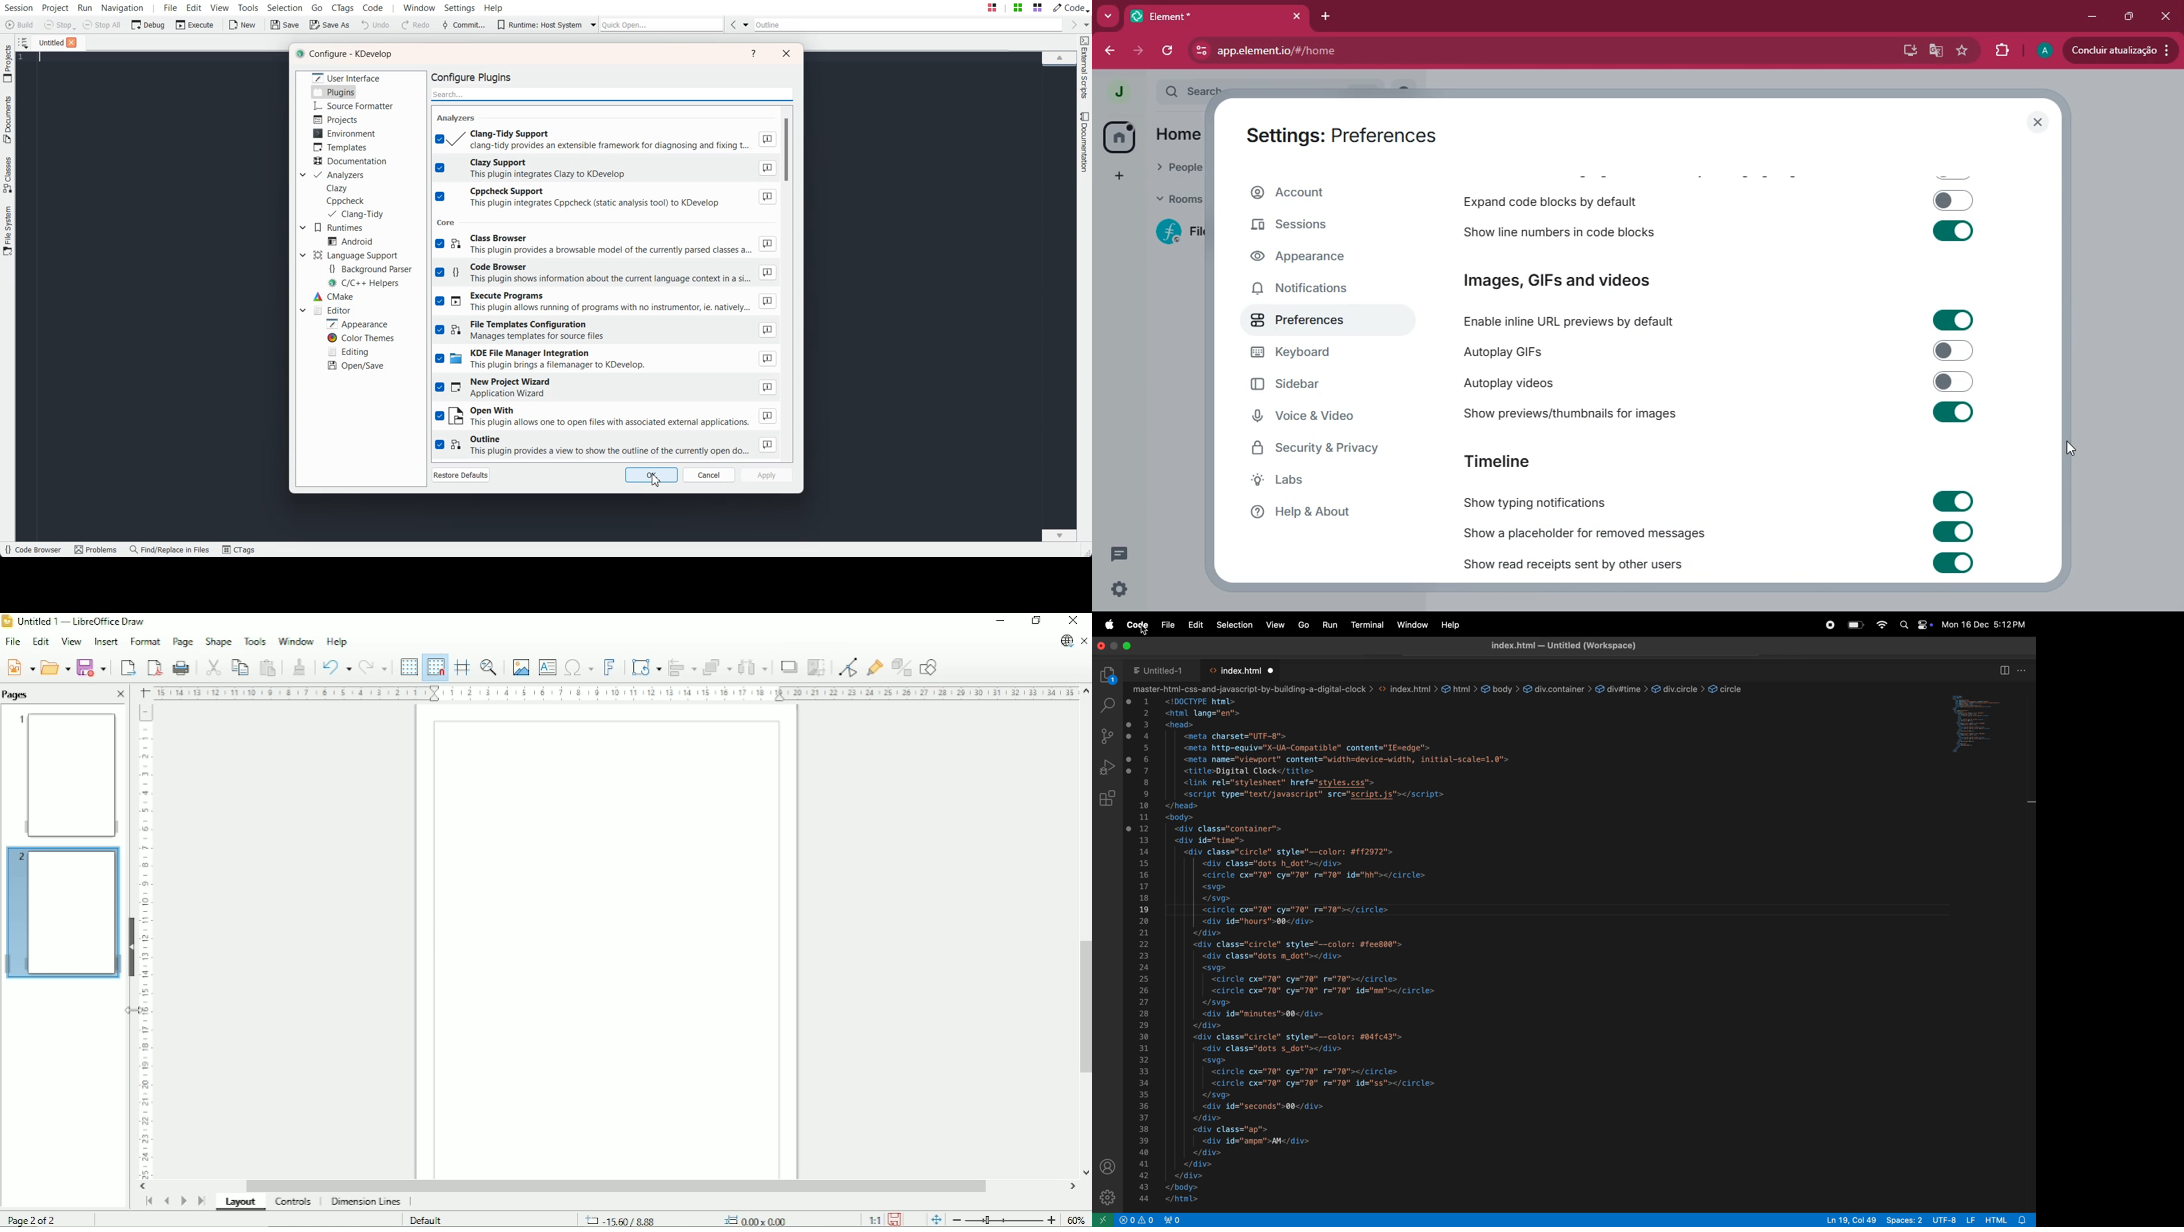  What do you see at coordinates (1119, 555) in the screenshot?
I see `threads` at bounding box center [1119, 555].